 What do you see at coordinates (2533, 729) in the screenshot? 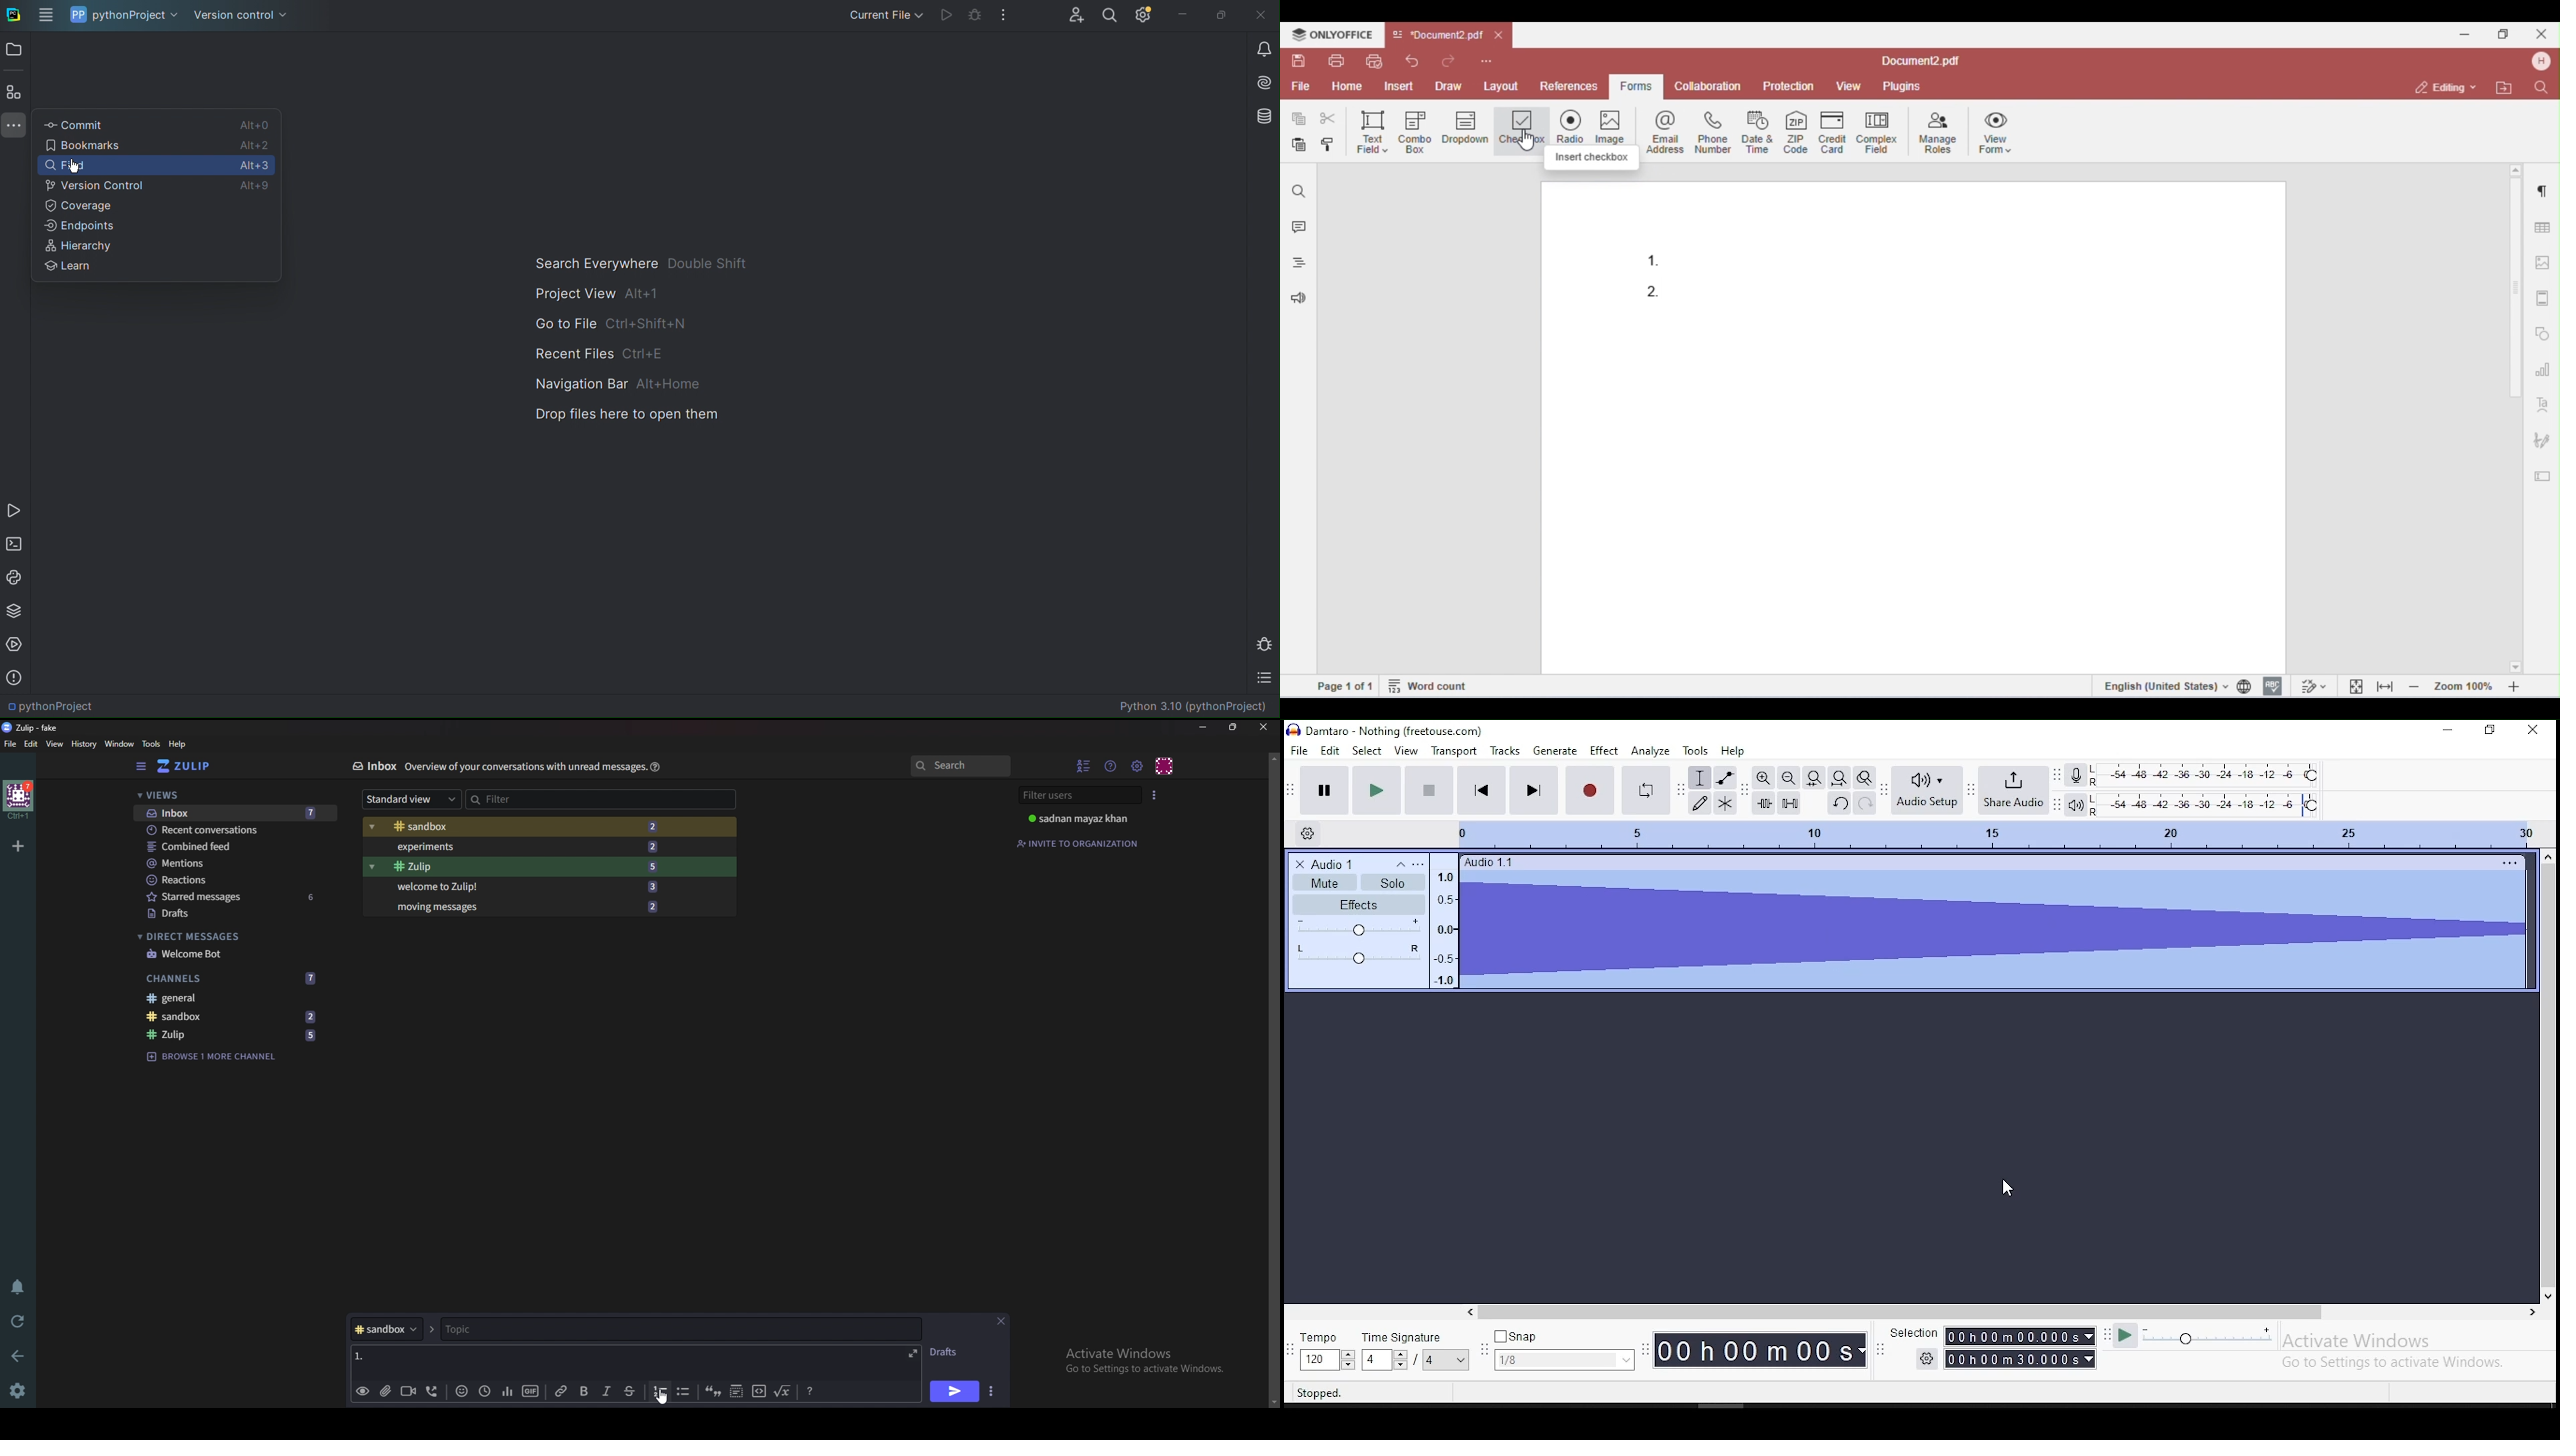
I see `close window` at bounding box center [2533, 729].